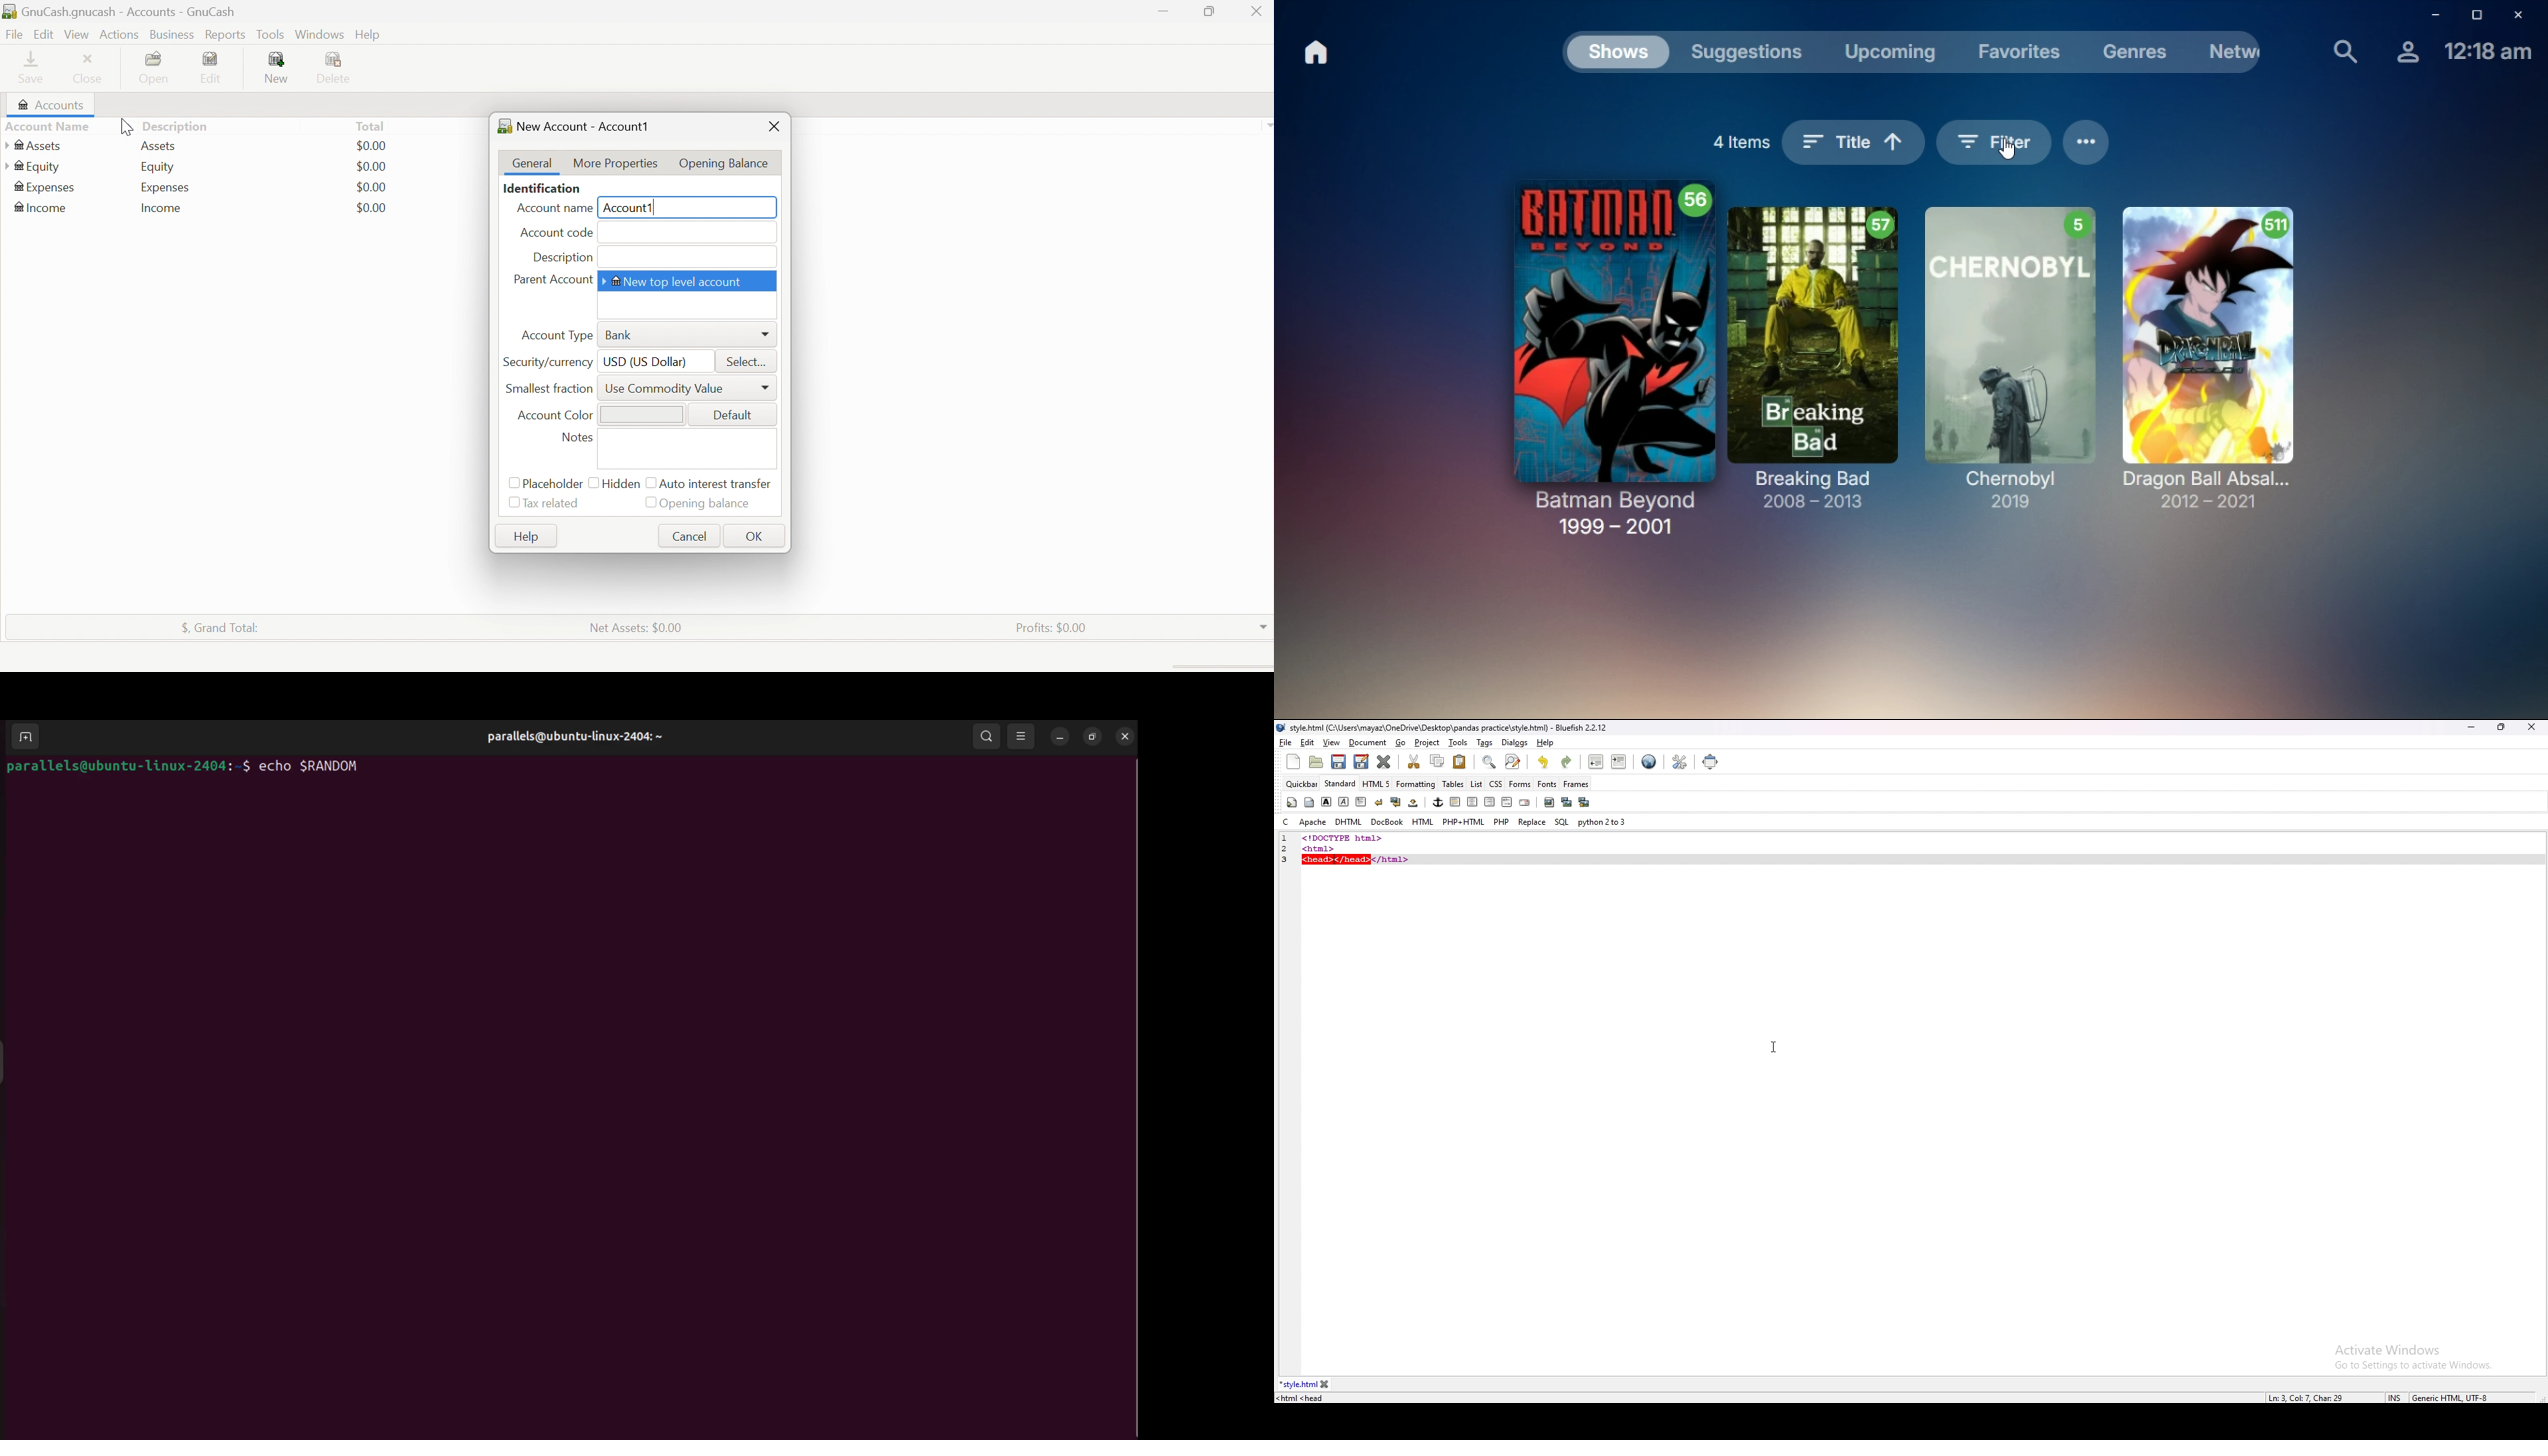  I want to click on edit, so click(1308, 743).